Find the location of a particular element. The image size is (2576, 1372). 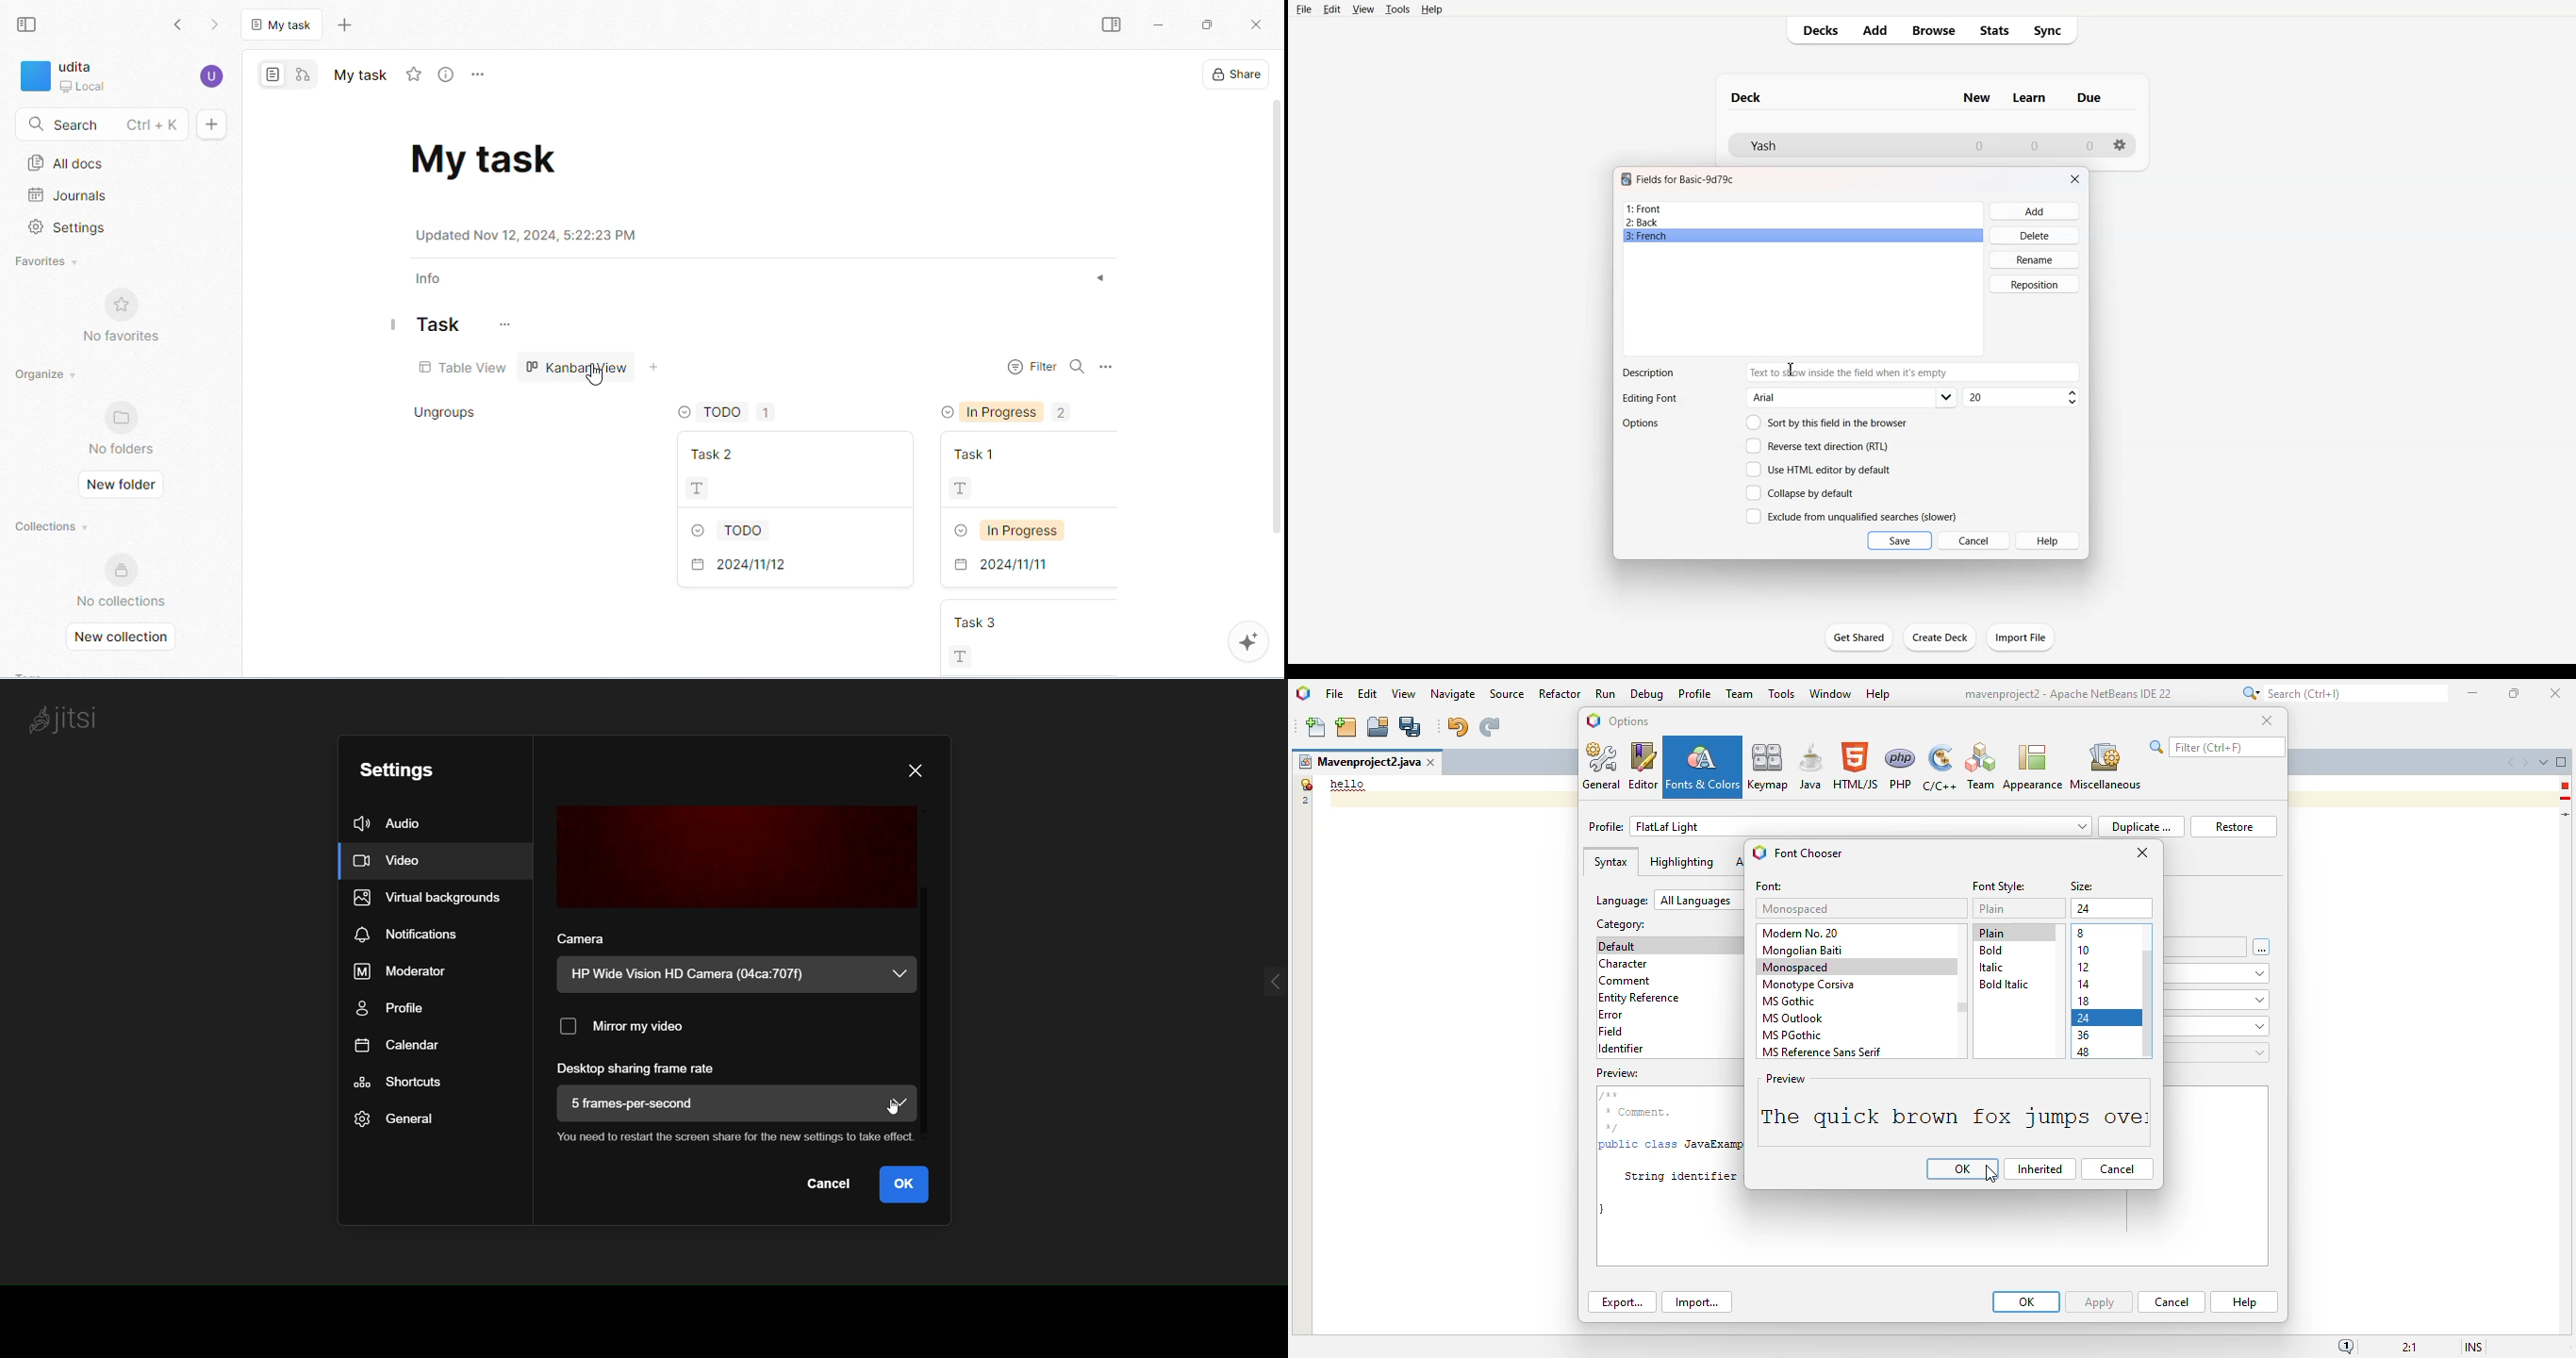

audio is located at coordinates (412, 825).